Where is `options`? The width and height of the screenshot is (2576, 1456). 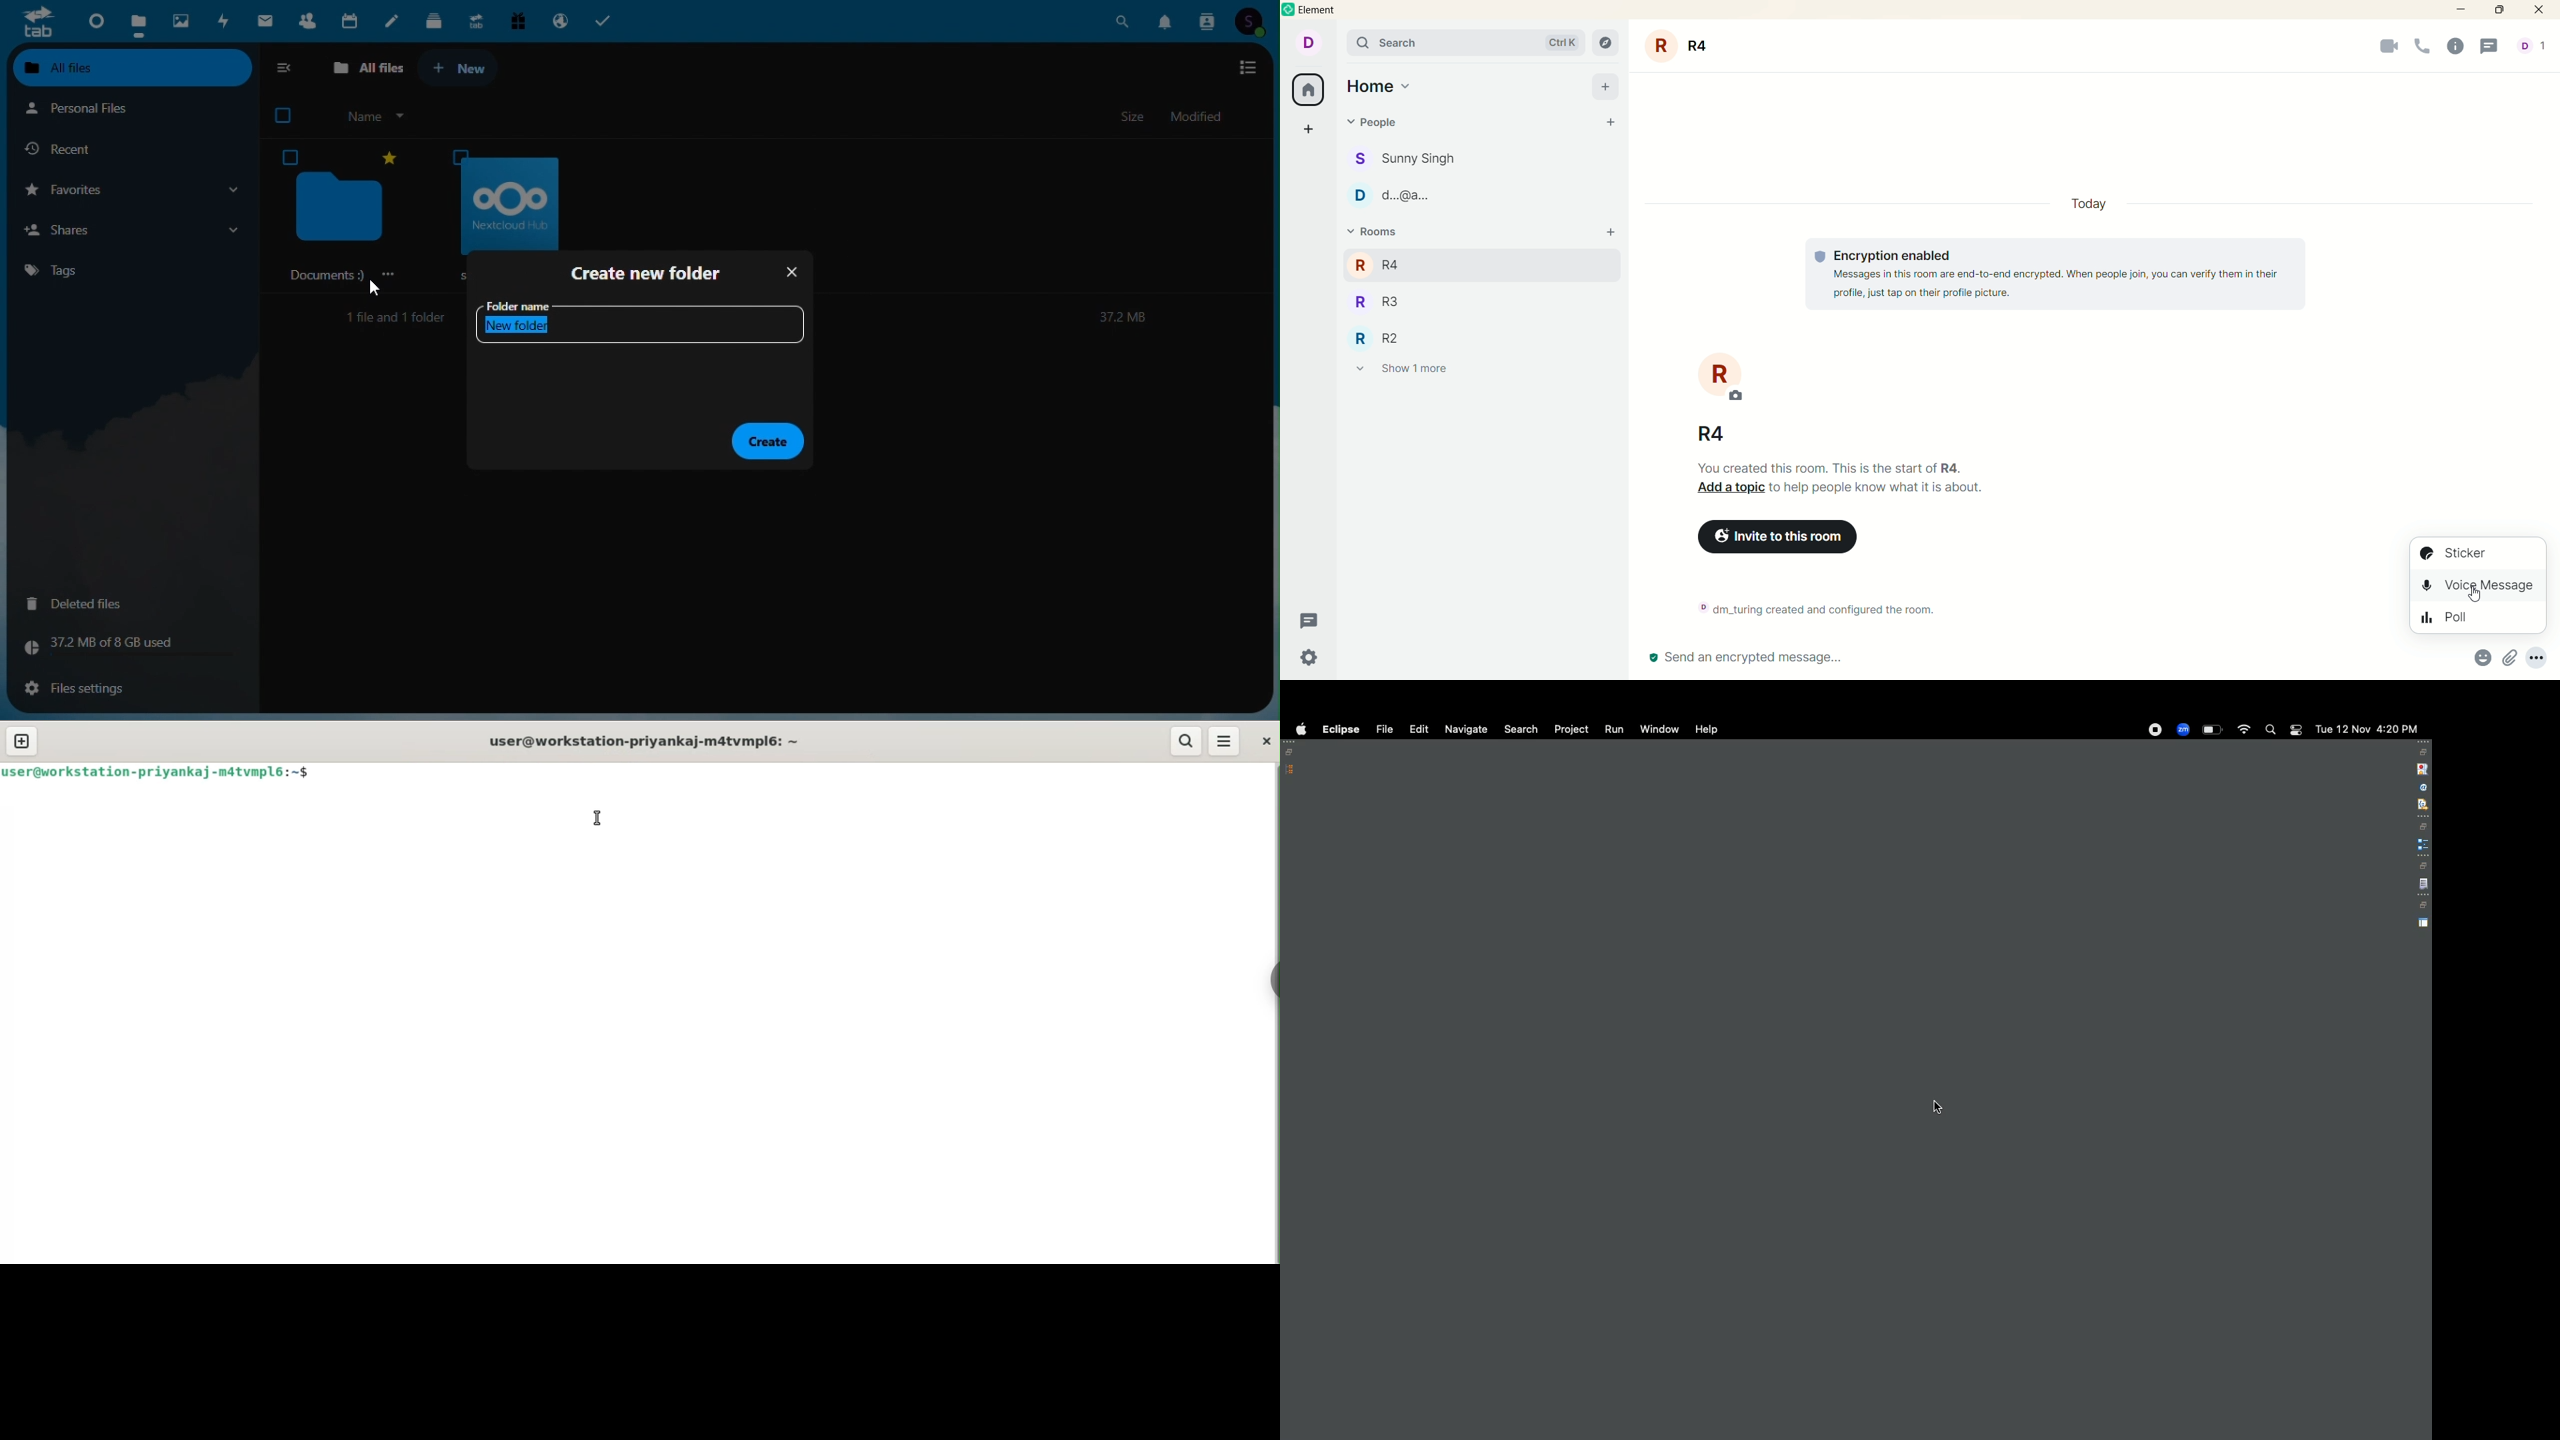 options is located at coordinates (1241, 72).